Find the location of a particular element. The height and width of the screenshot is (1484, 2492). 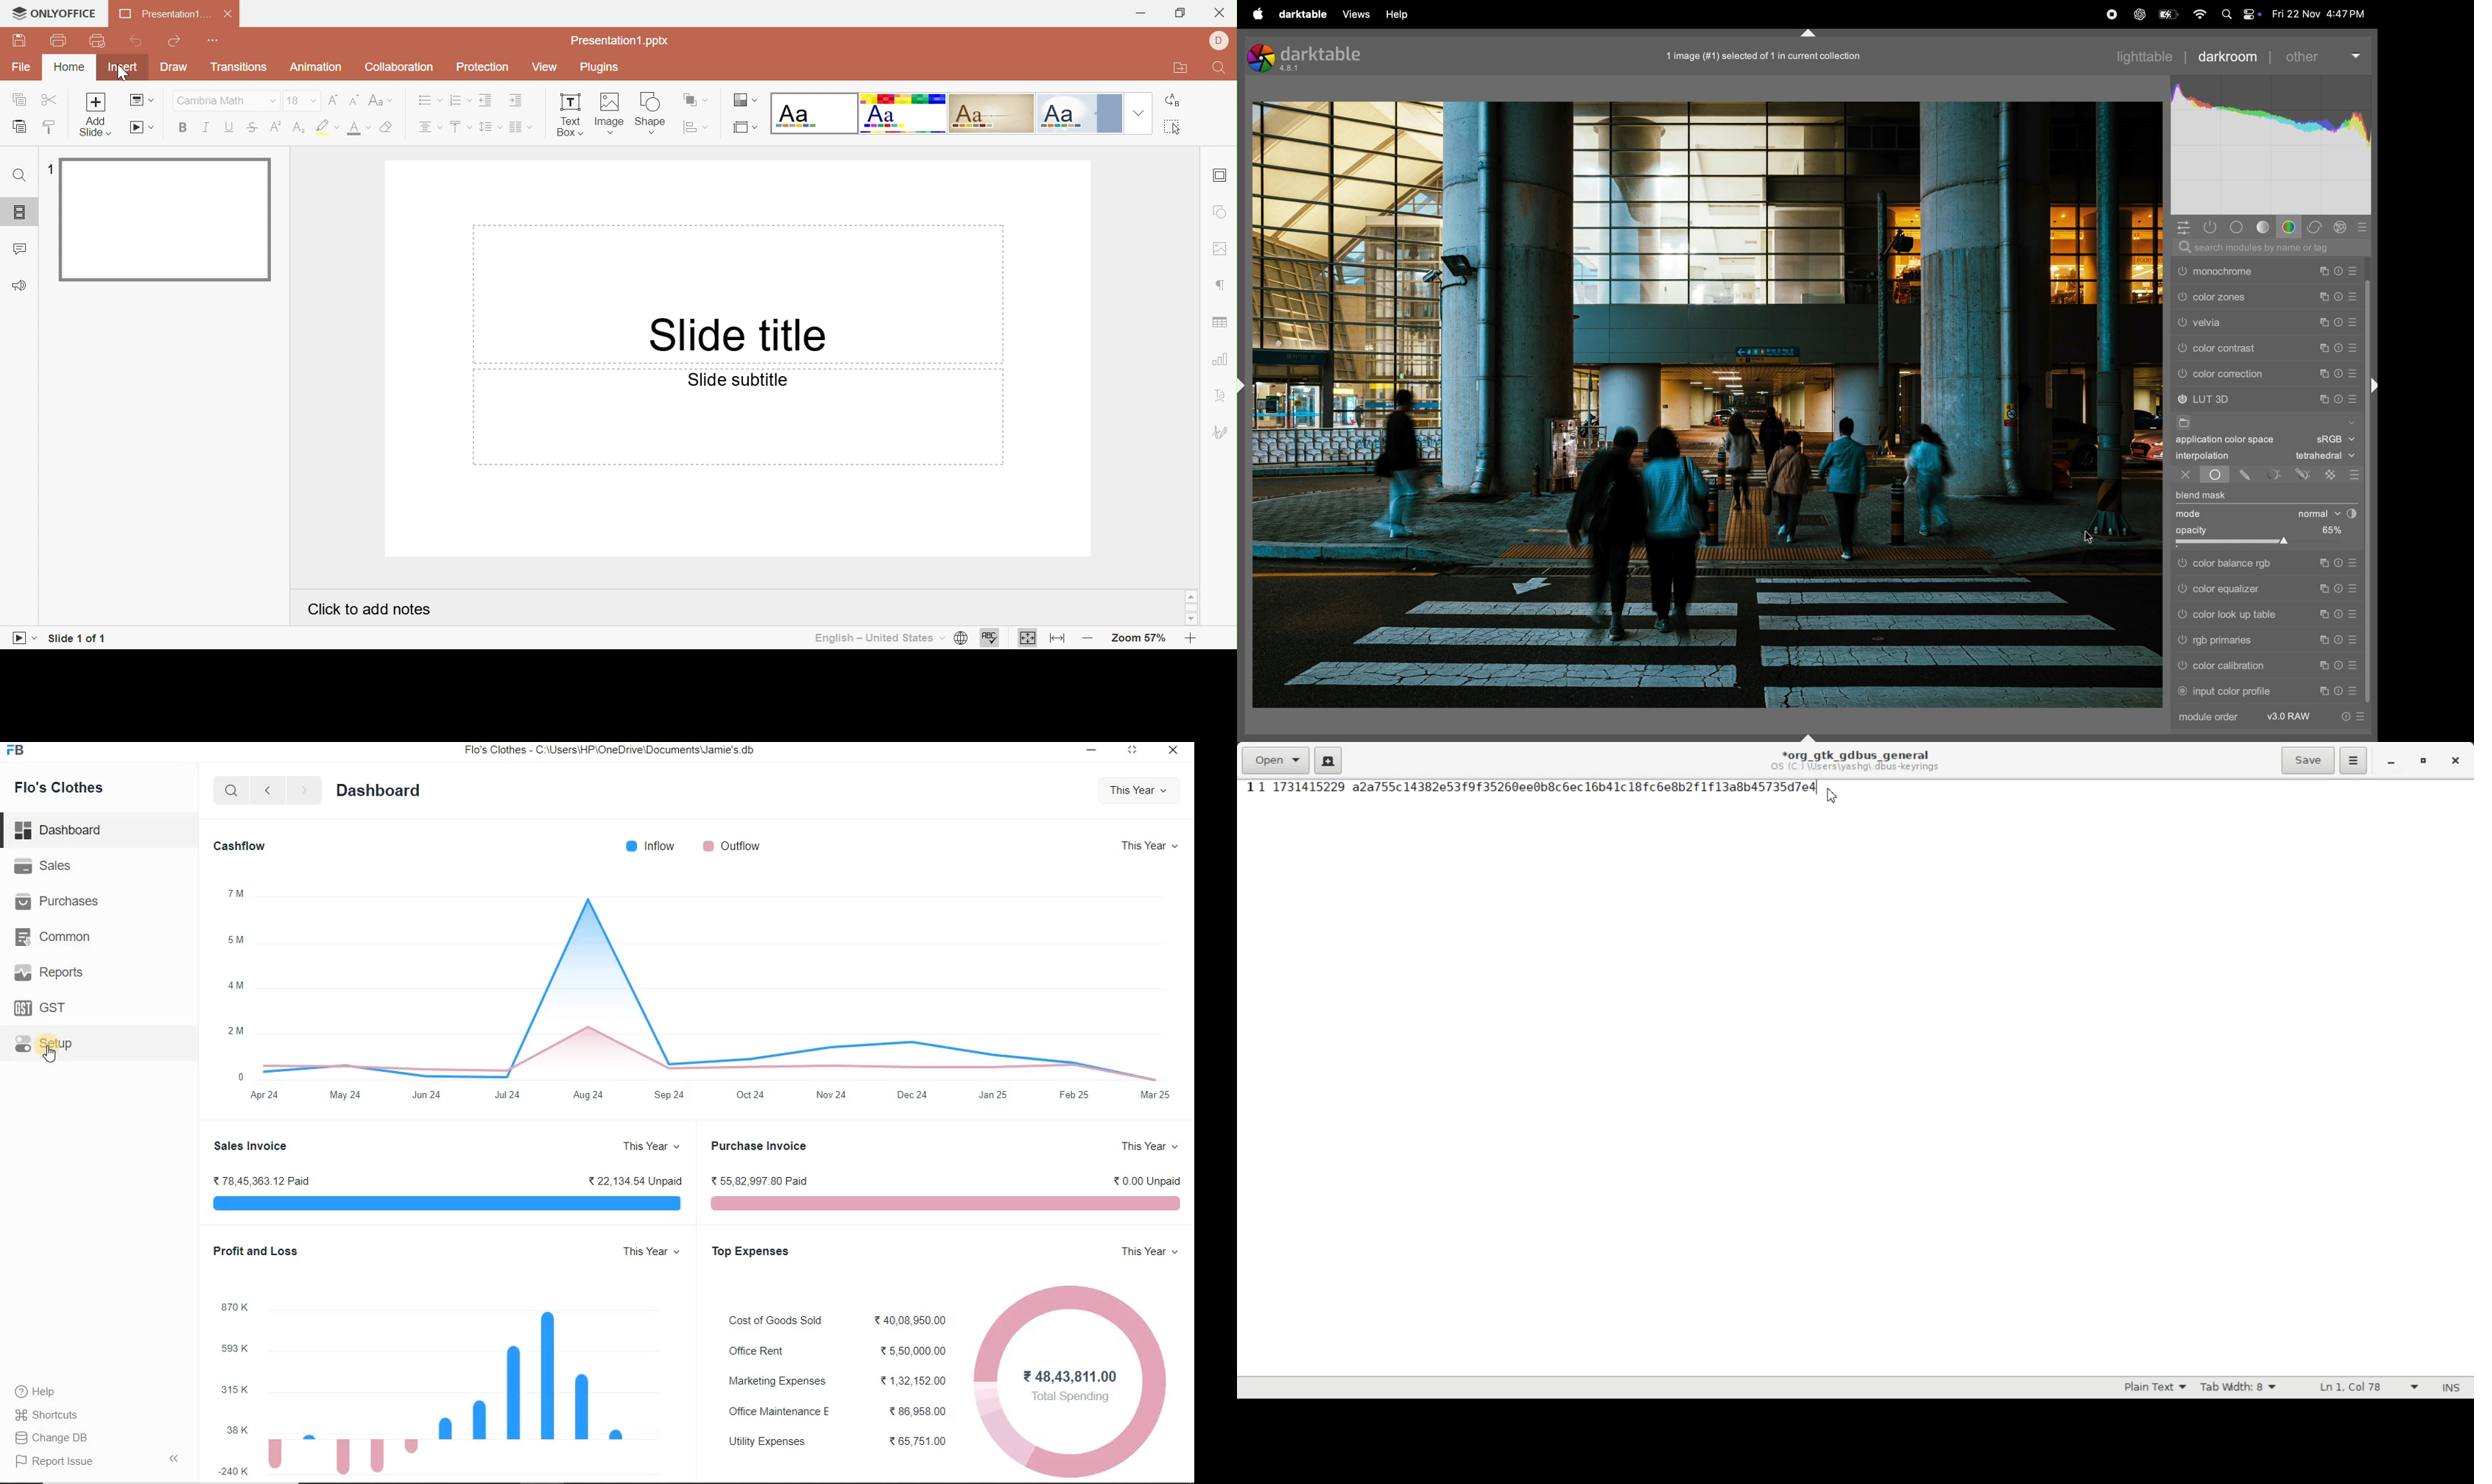

Line spacing is located at coordinates (490, 128).